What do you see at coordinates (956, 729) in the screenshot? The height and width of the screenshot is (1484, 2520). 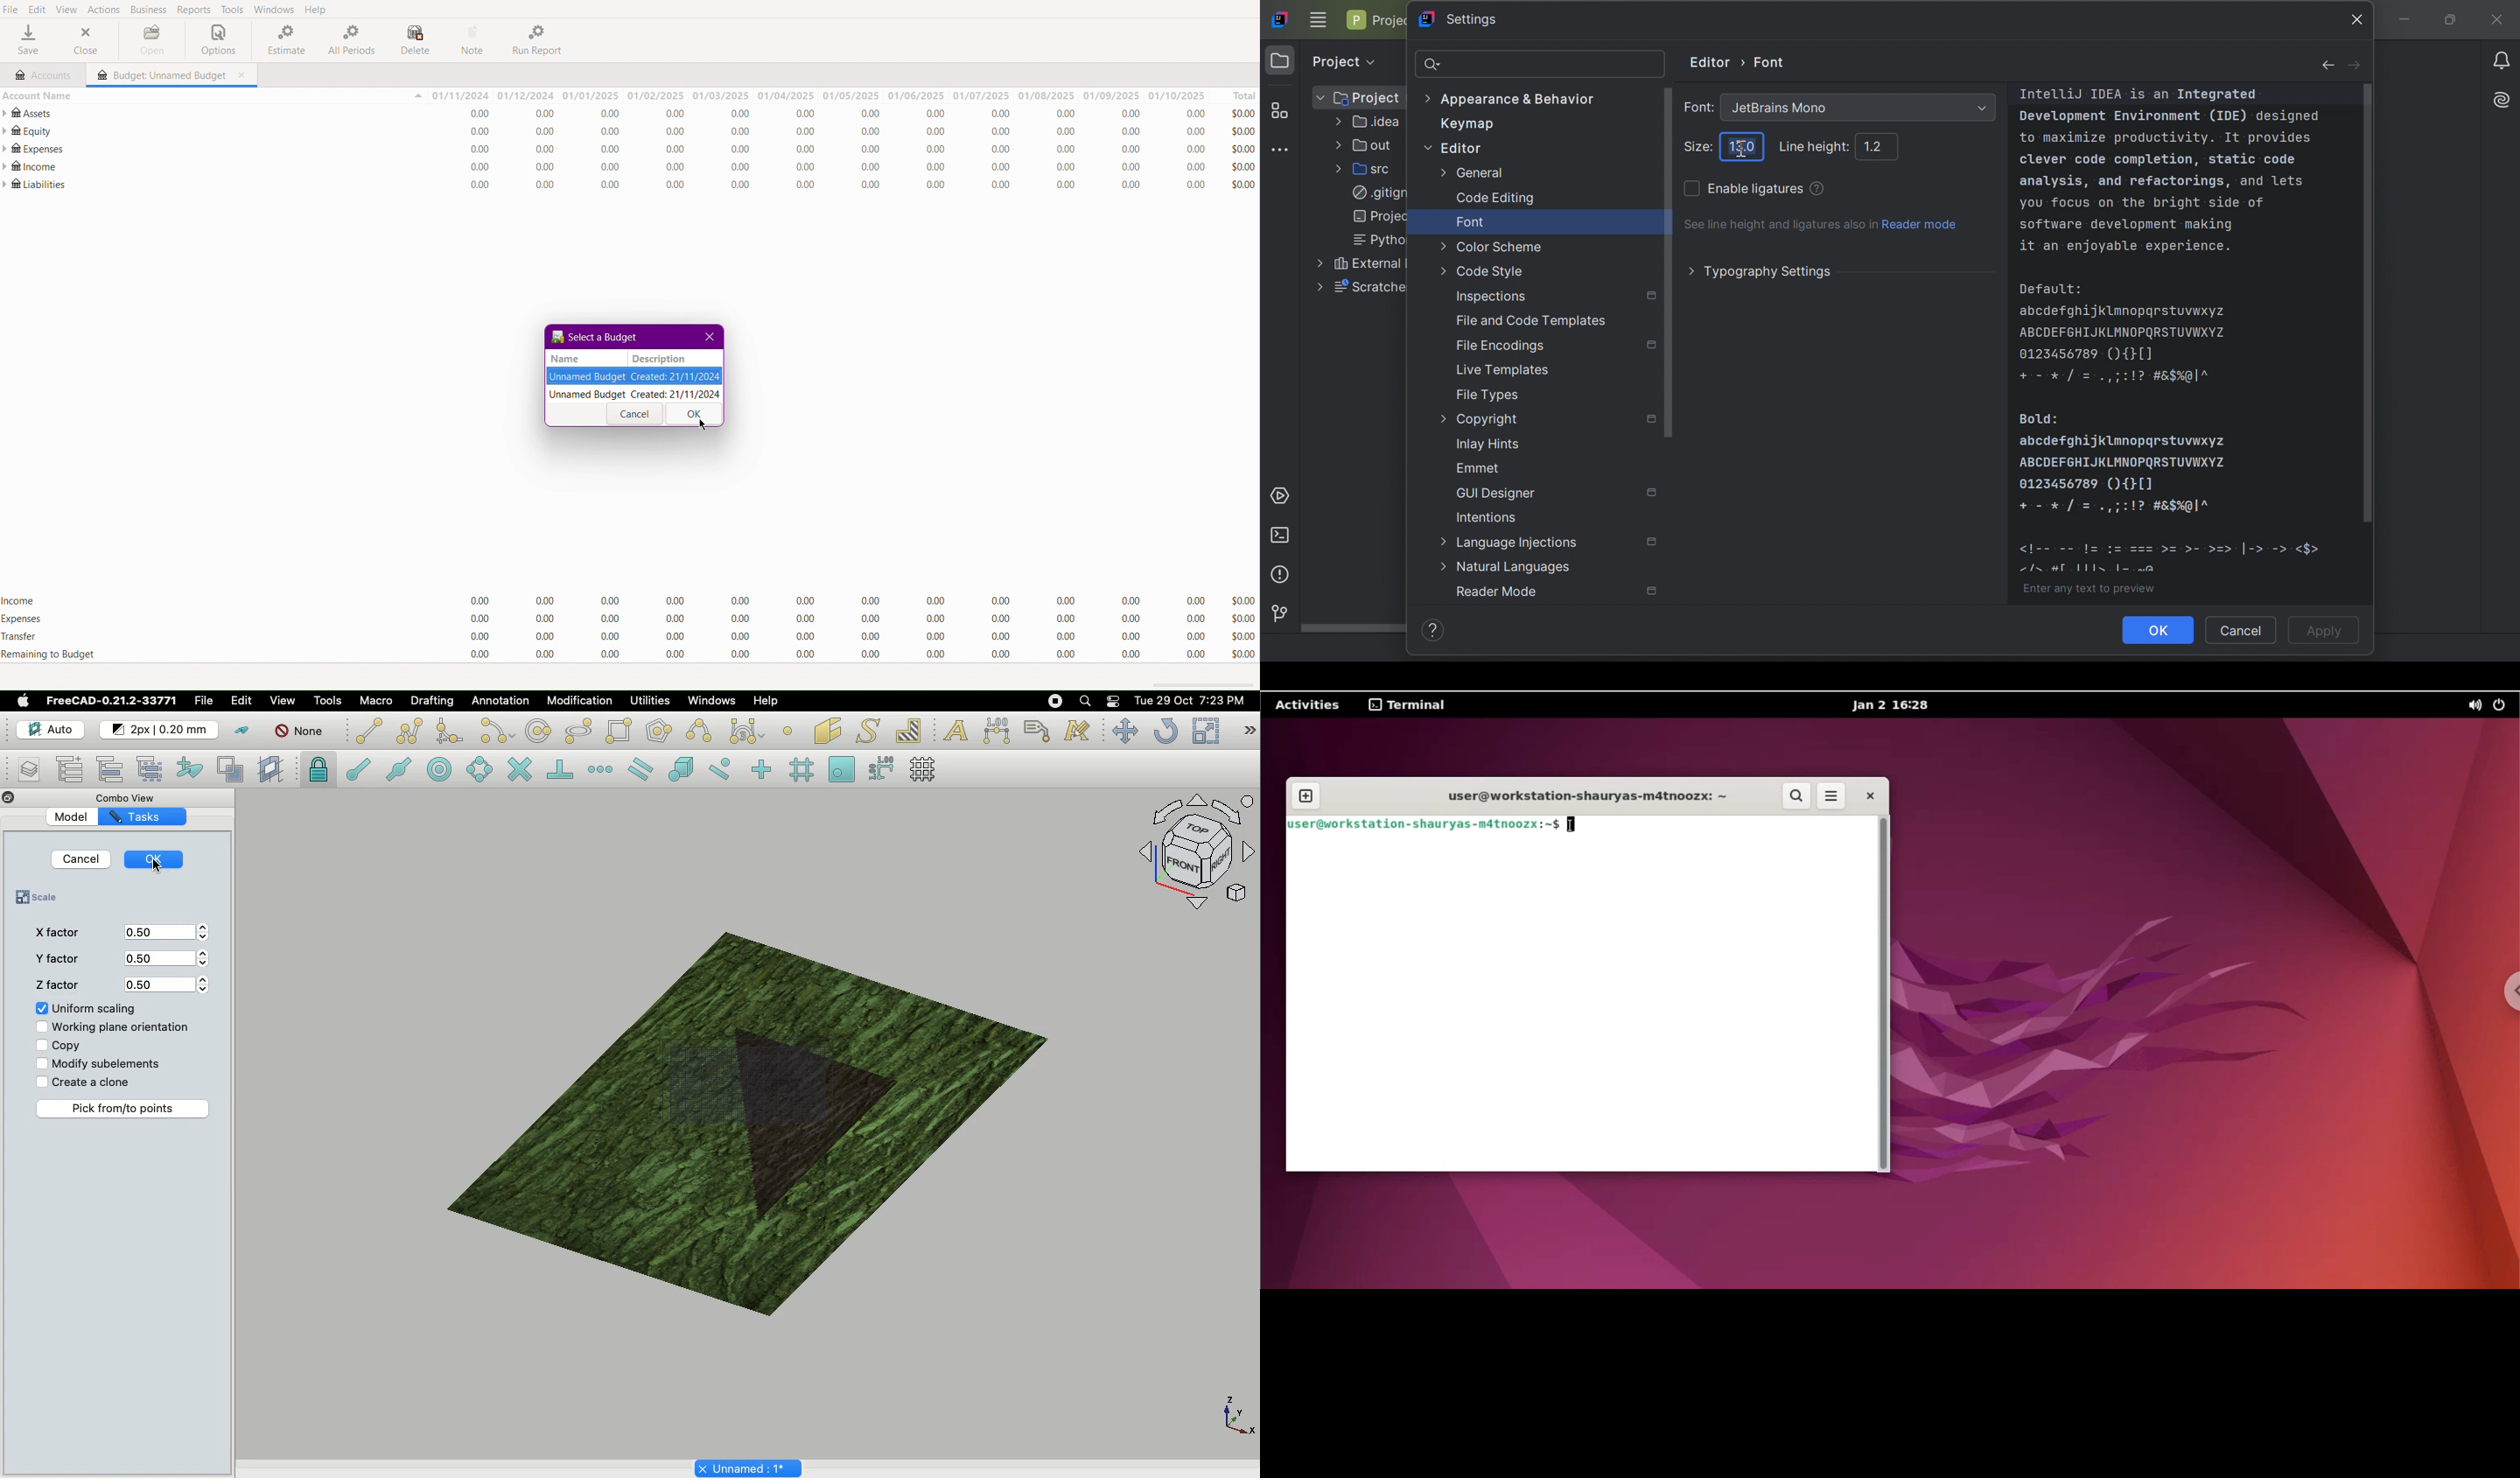 I see `Text` at bounding box center [956, 729].